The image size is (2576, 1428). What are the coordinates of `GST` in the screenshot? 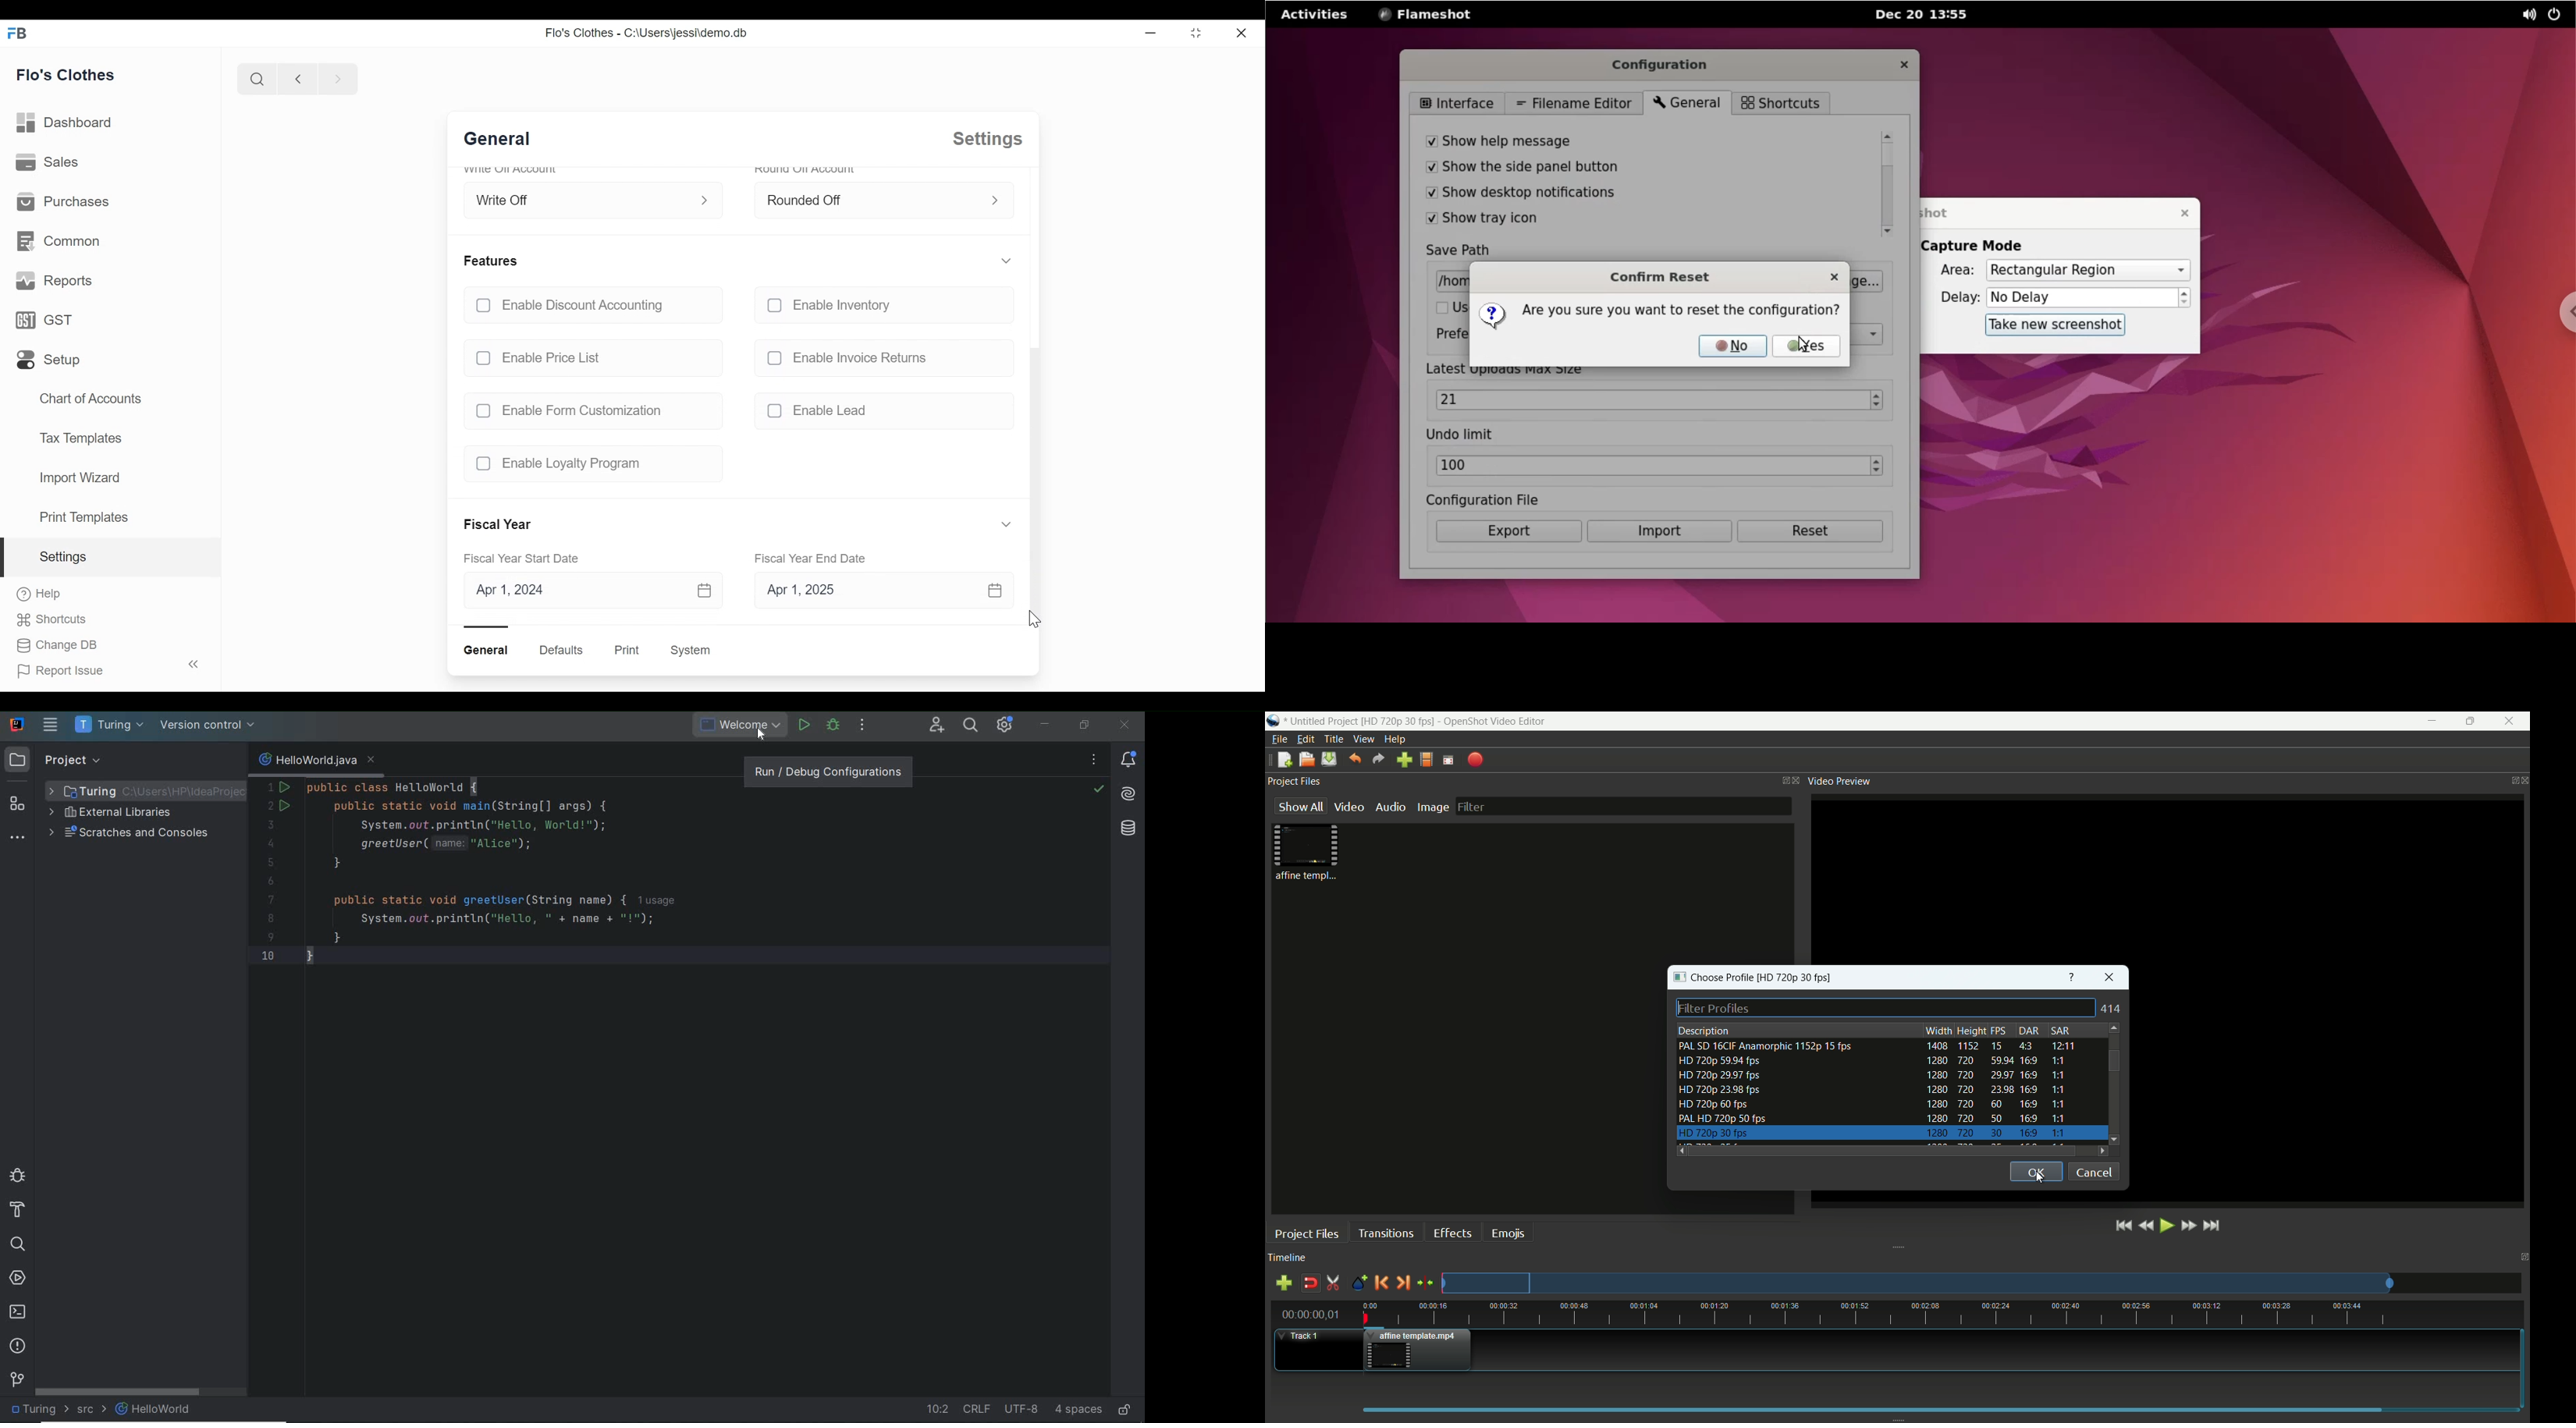 It's located at (49, 321).